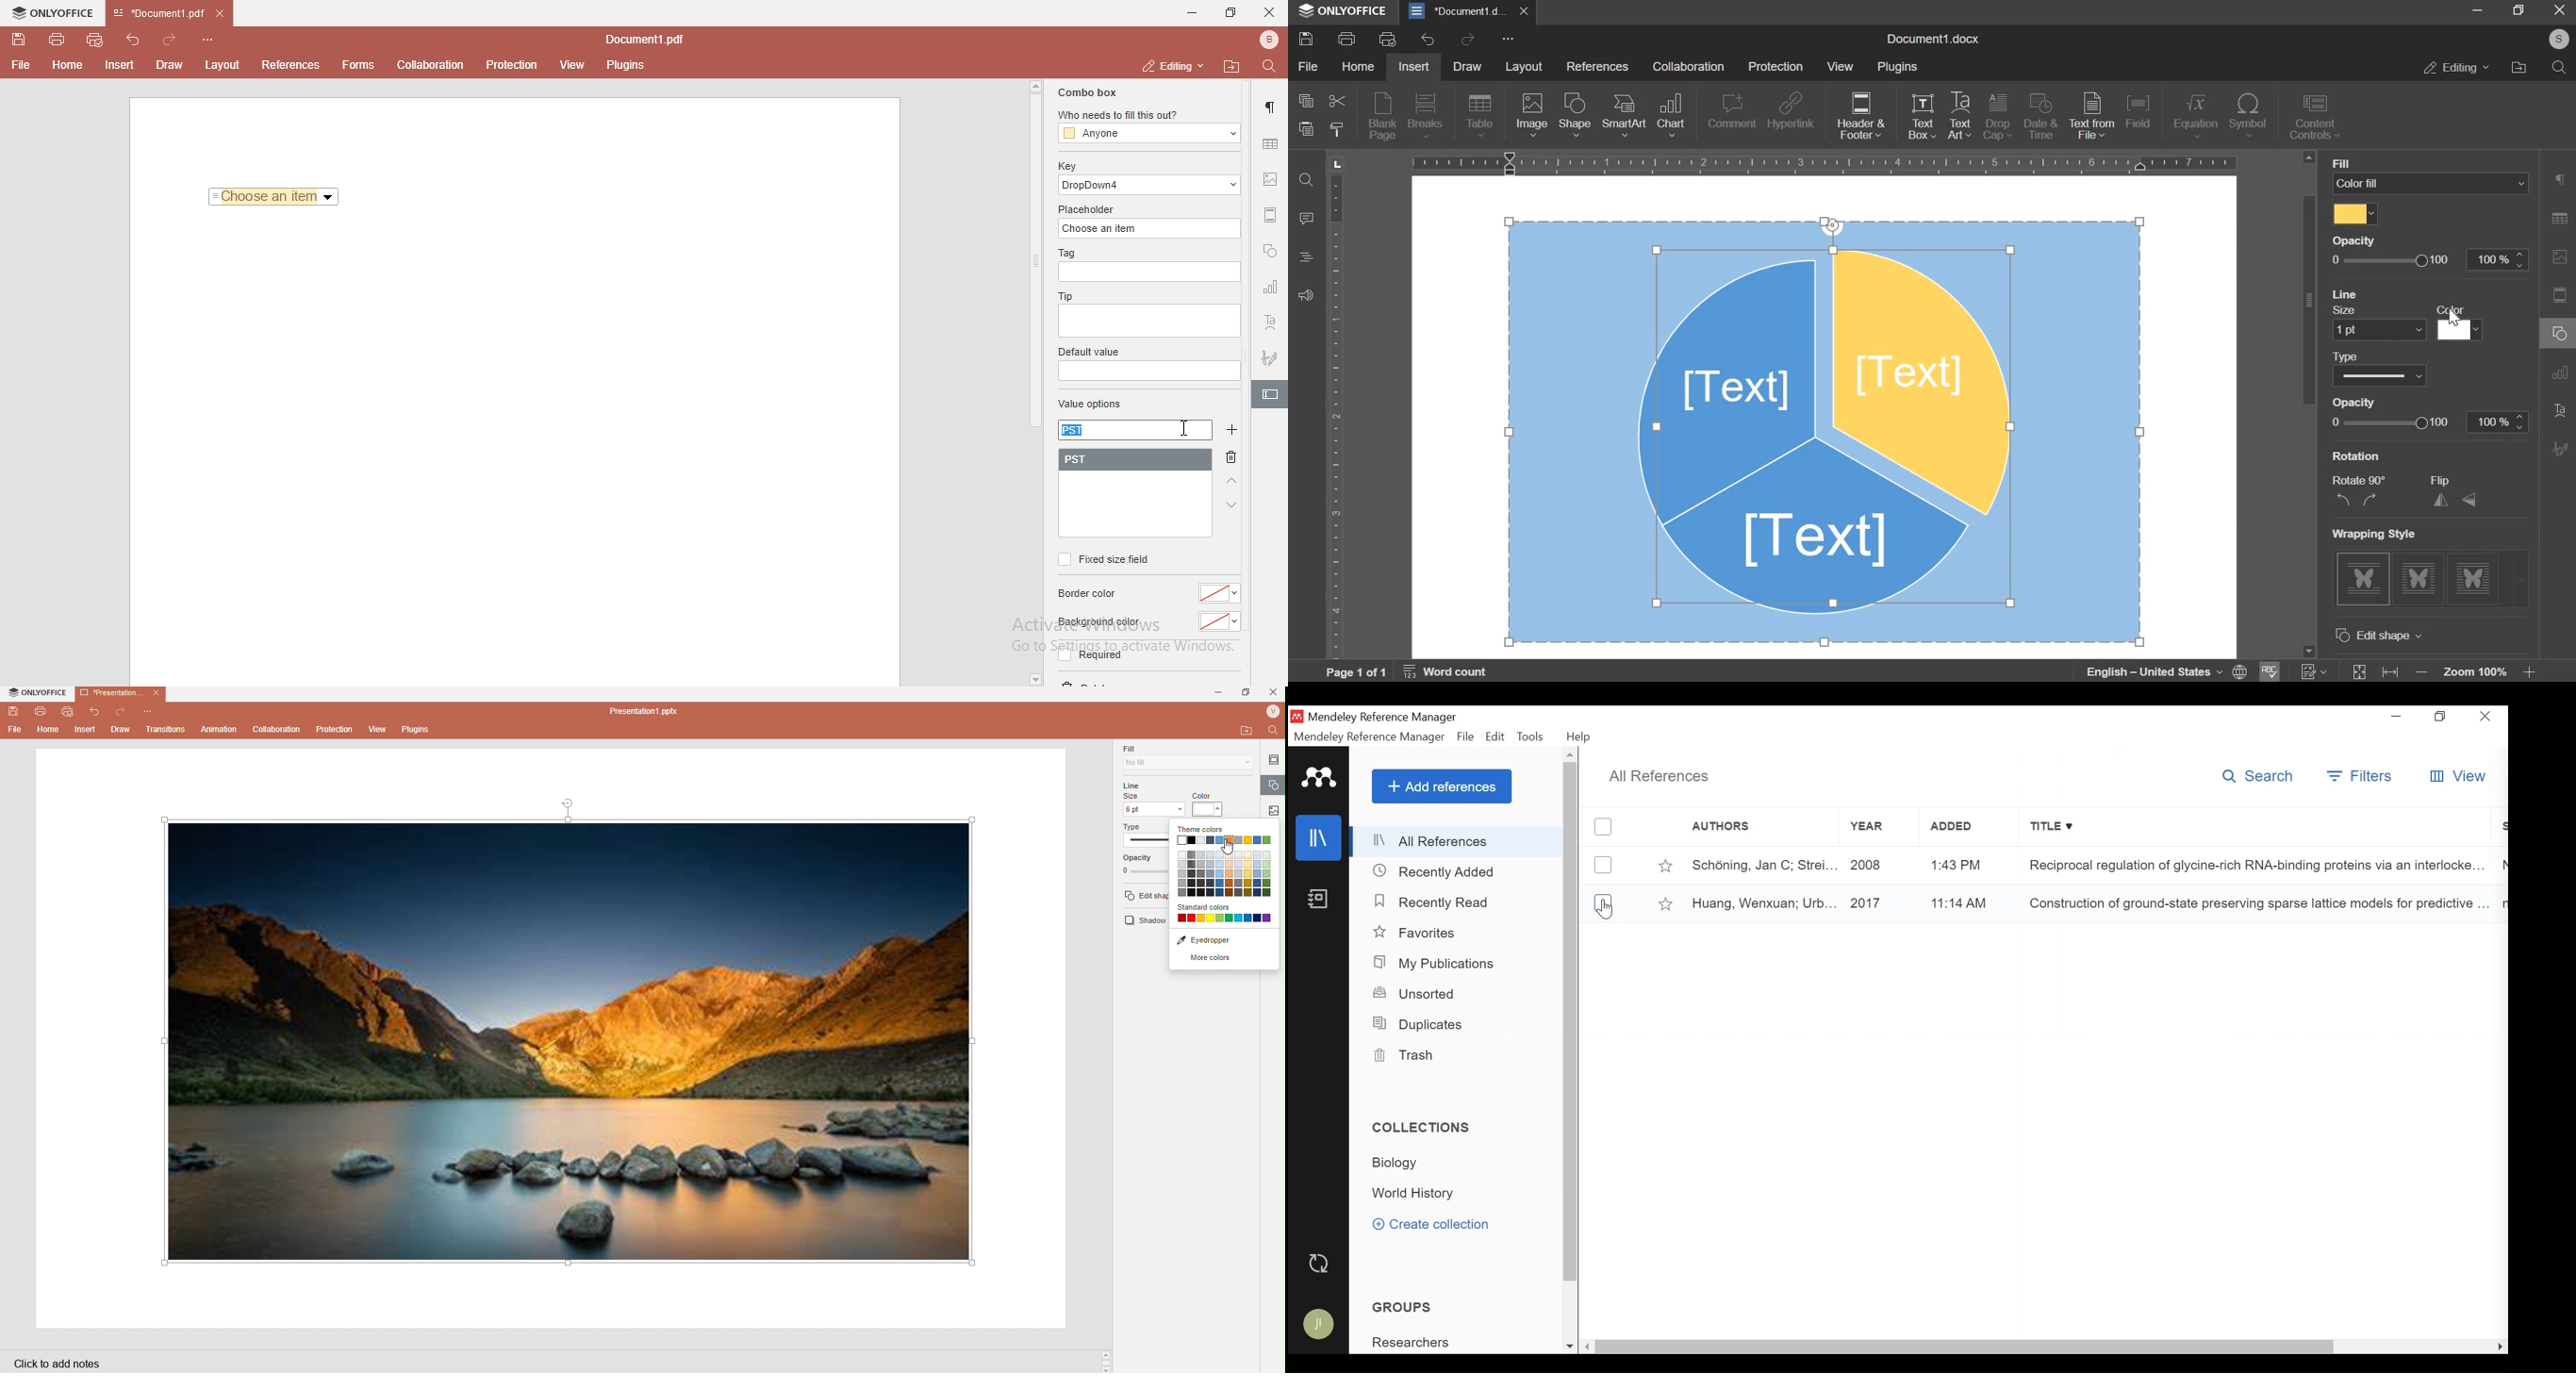 Image resolution: width=2576 pixels, height=1400 pixels. Describe the element at coordinates (573, 65) in the screenshot. I see `view` at that location.